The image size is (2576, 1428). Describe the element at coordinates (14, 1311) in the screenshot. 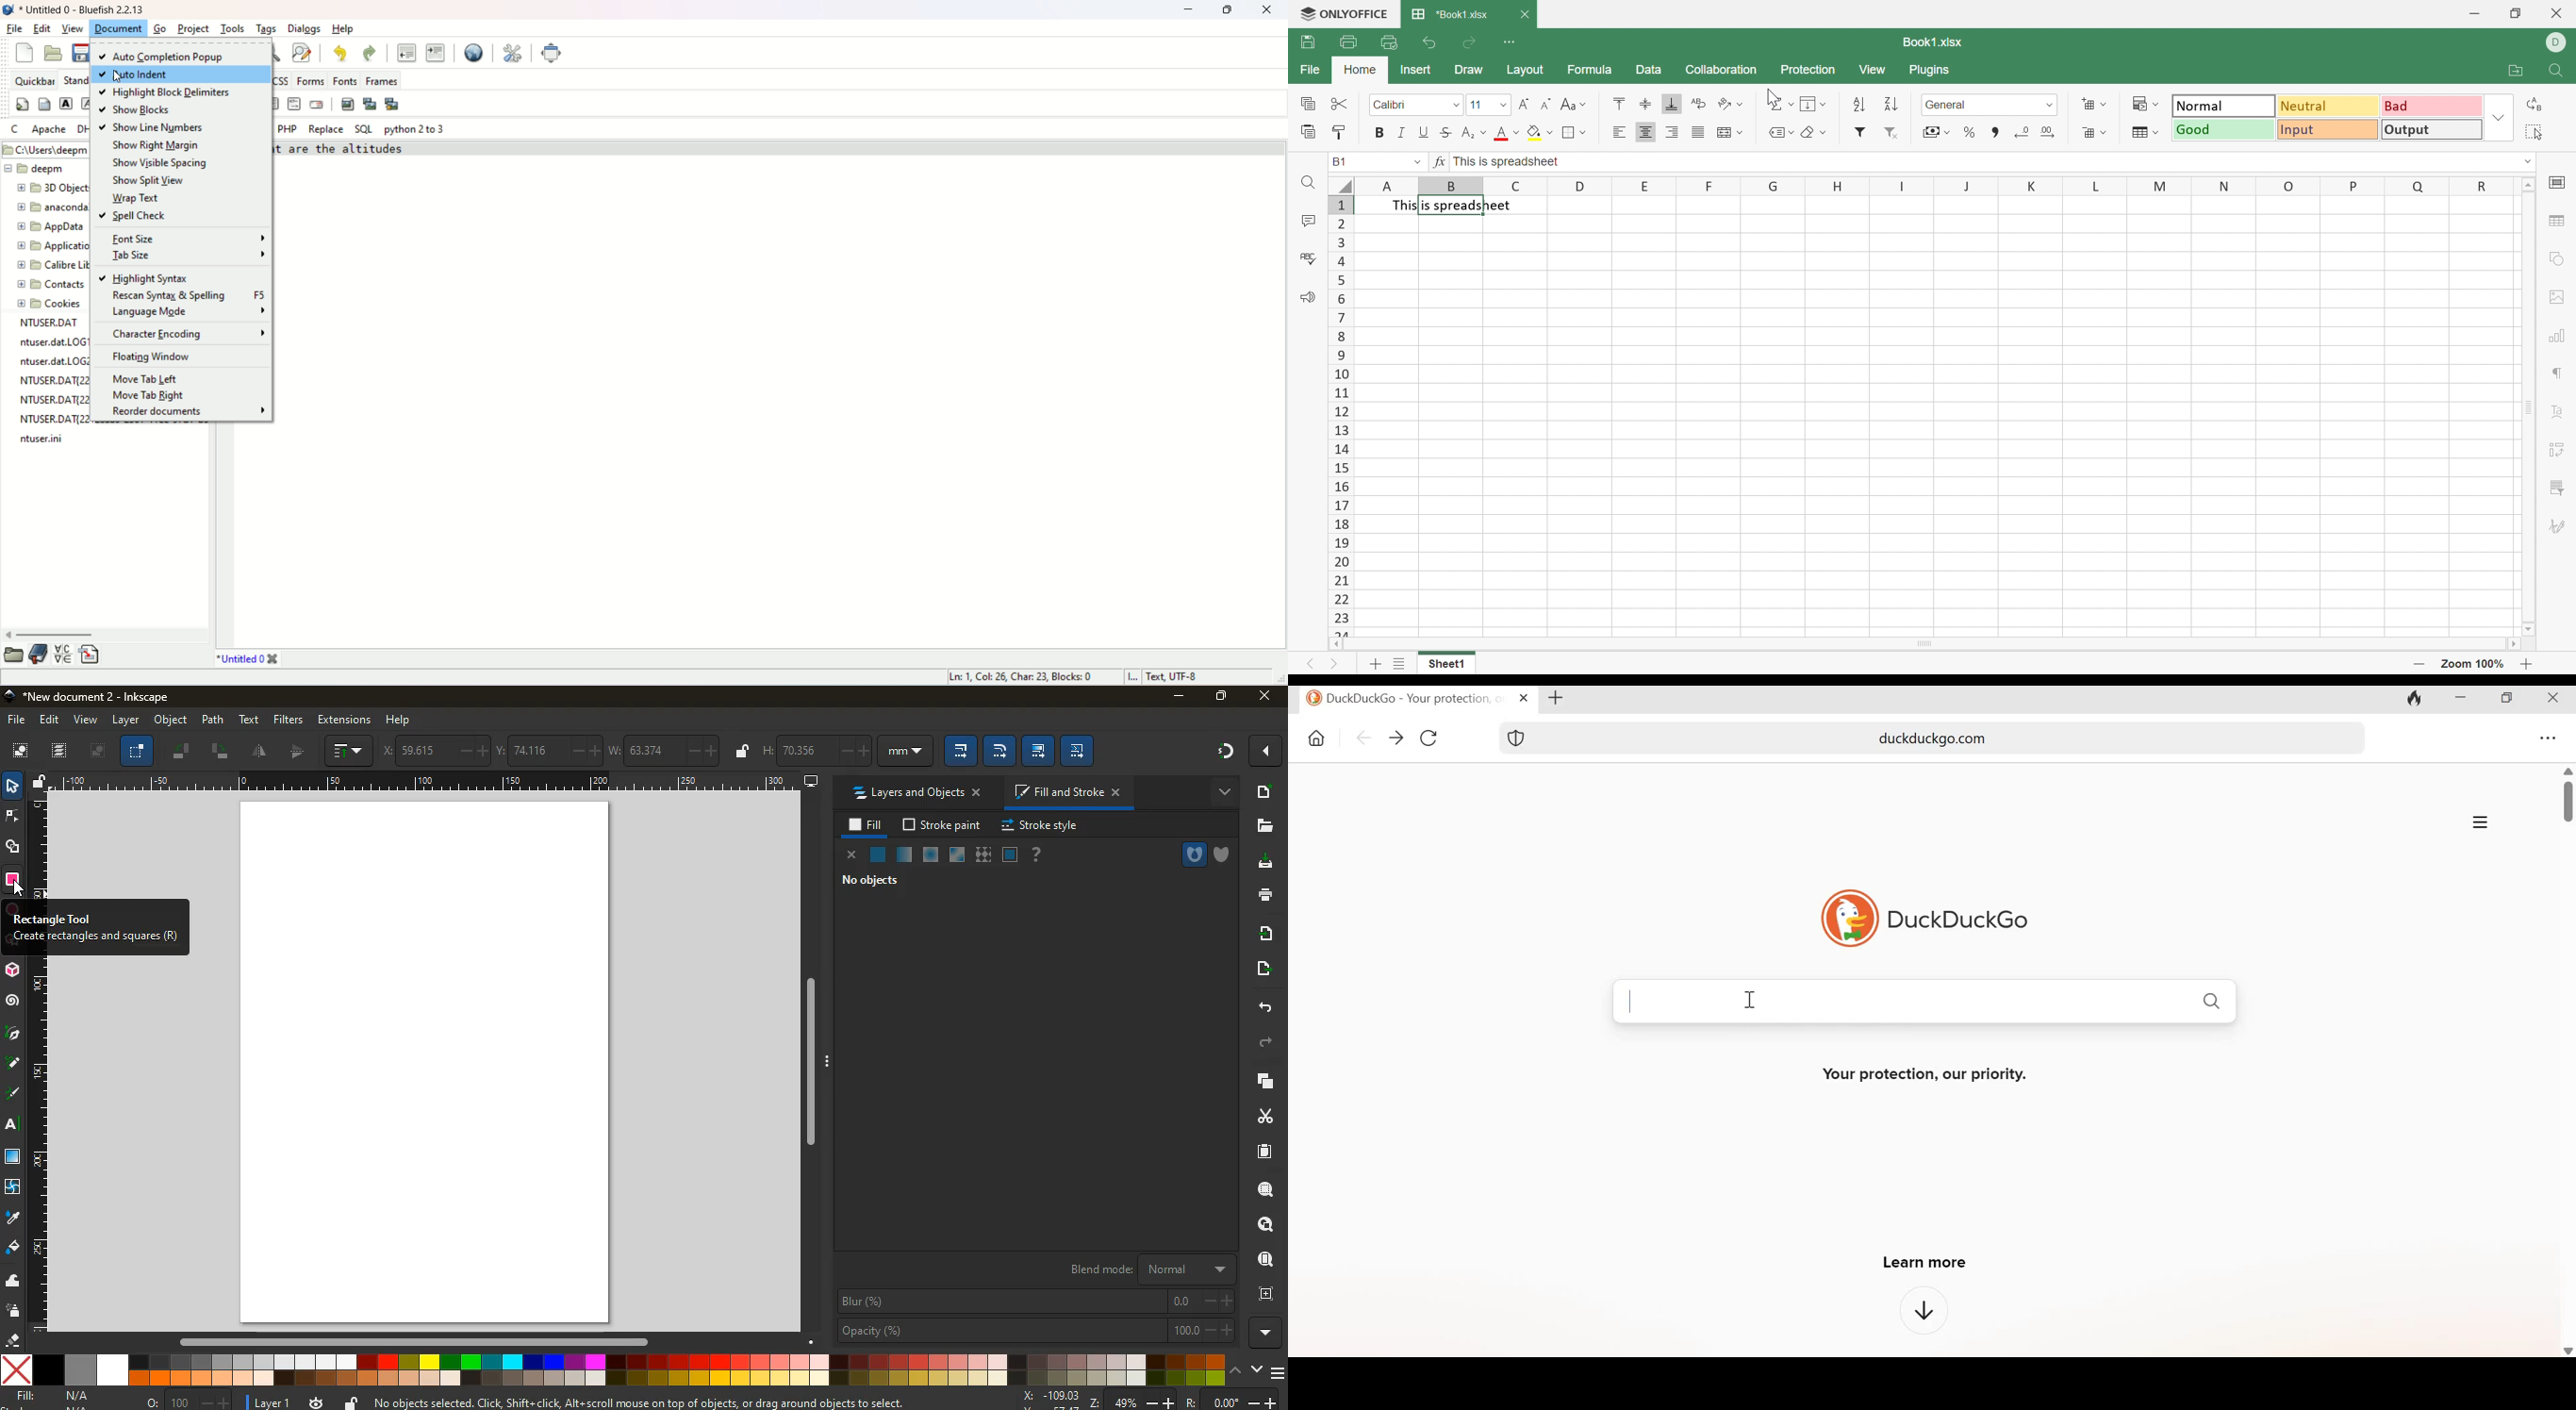

I see `spray` at that location.